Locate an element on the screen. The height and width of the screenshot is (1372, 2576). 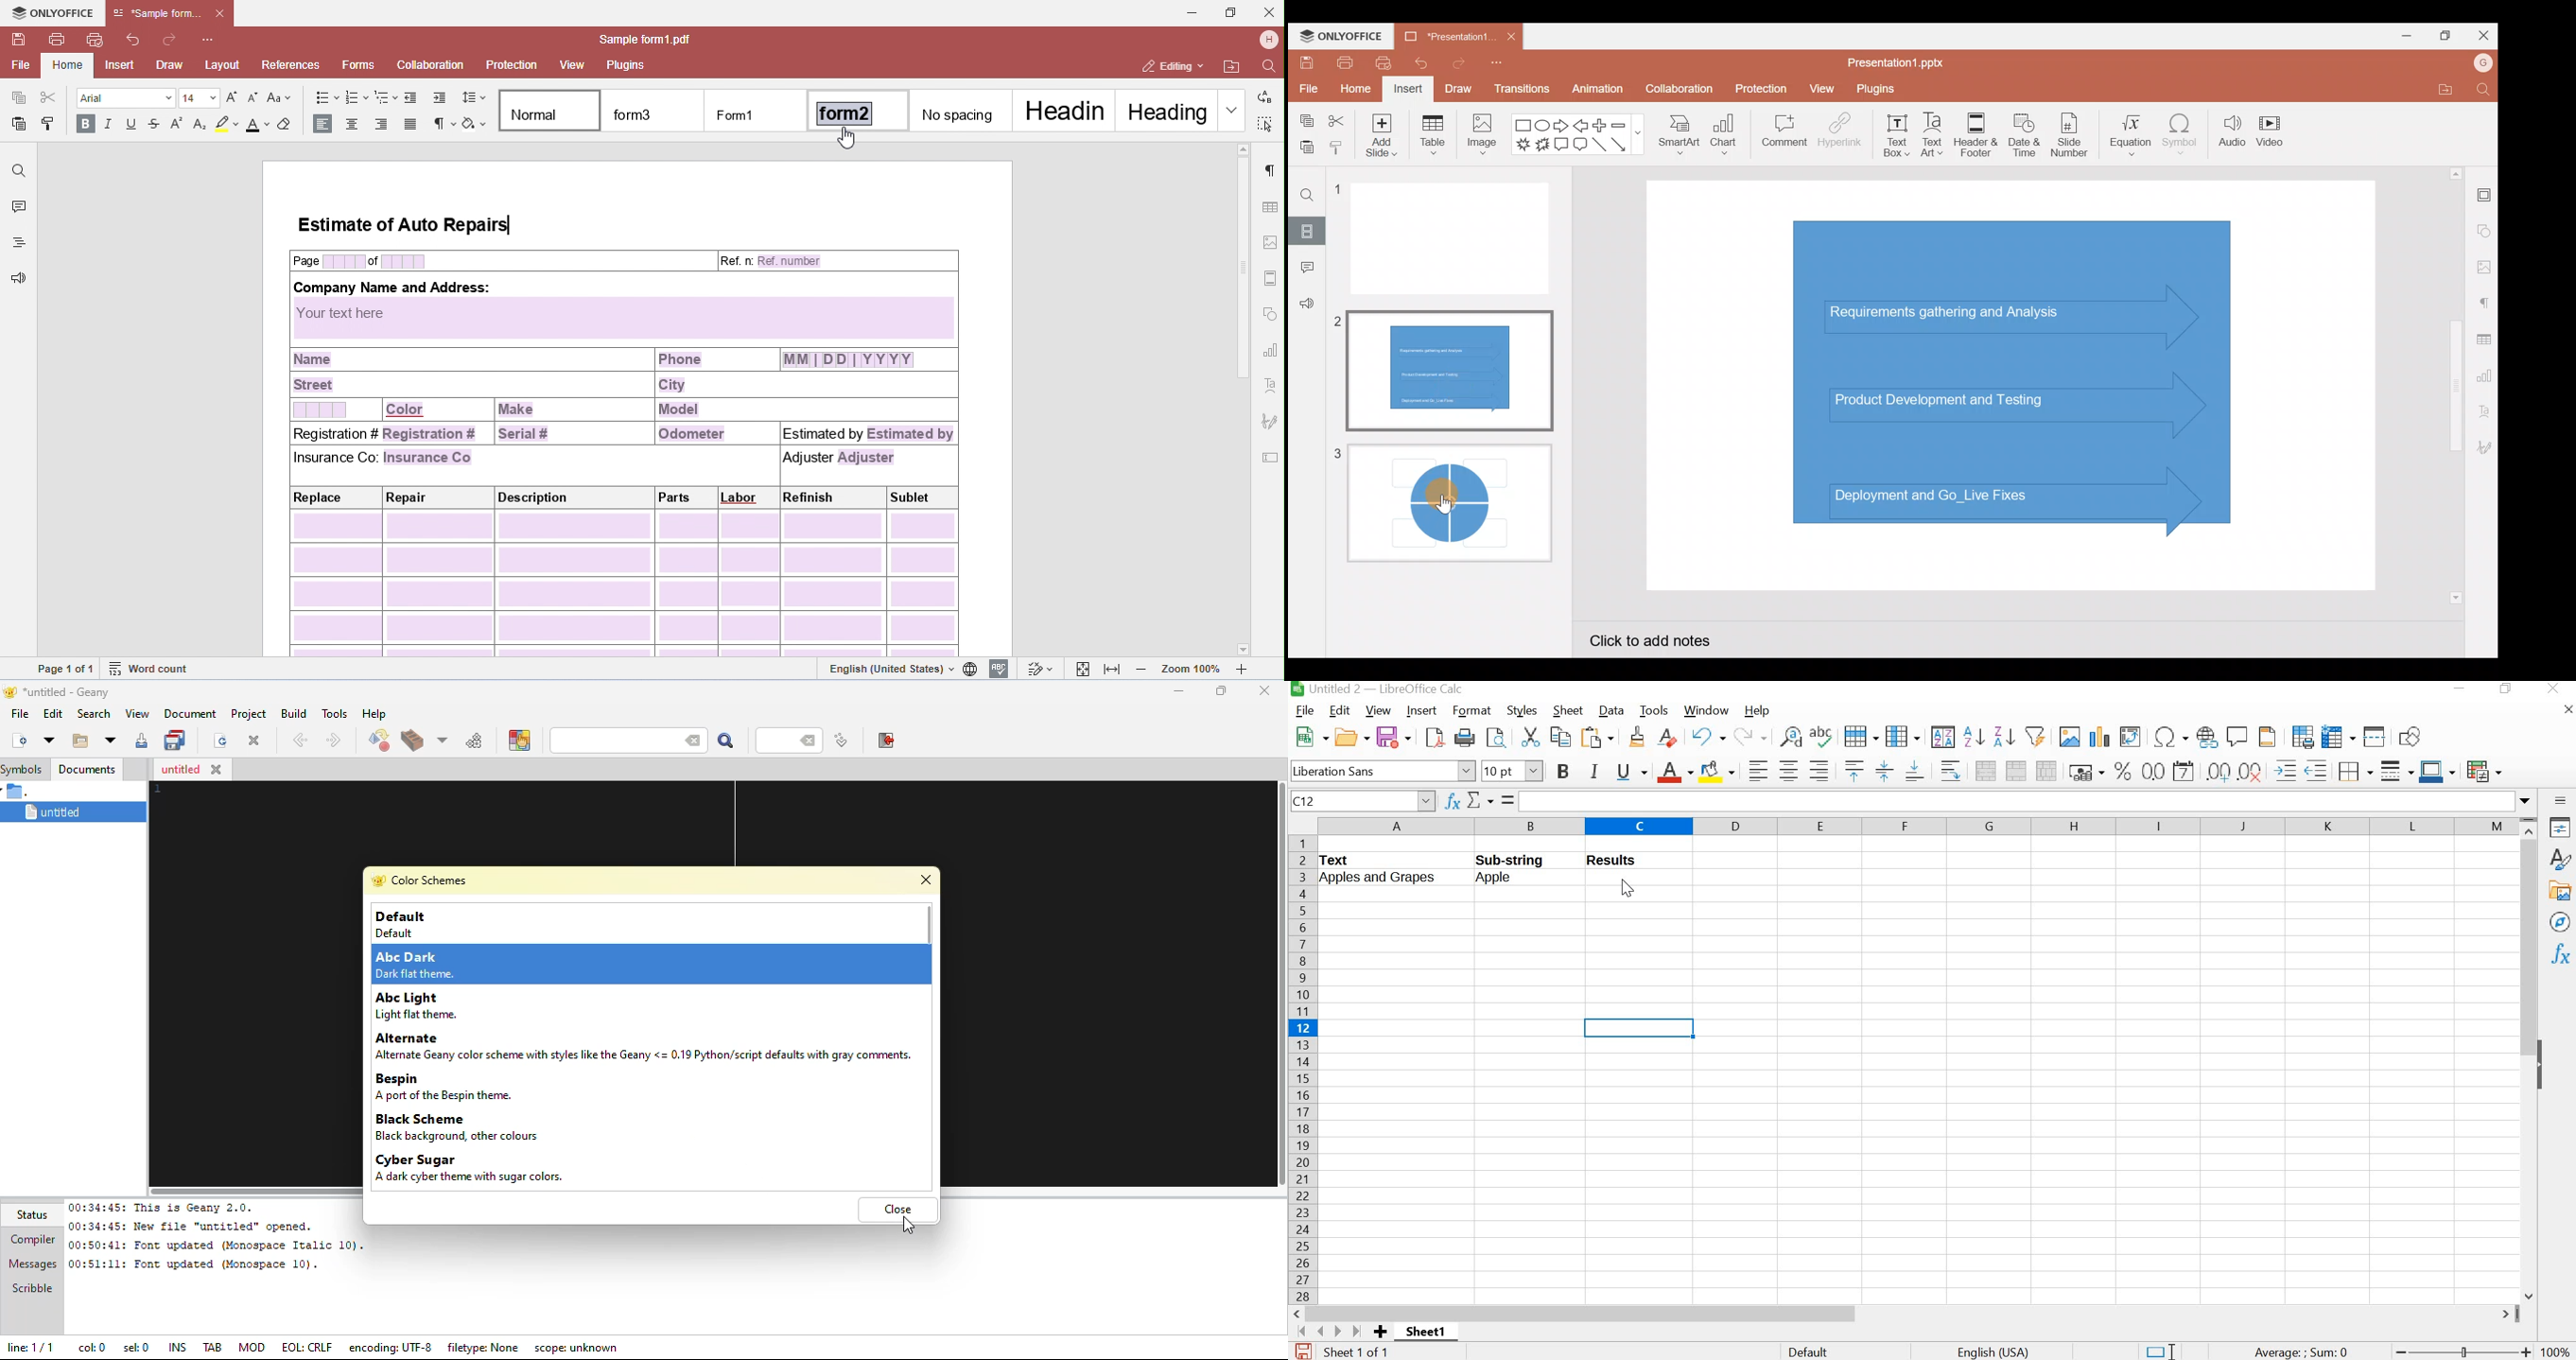
Paste is located at coordinates (1304, 144).